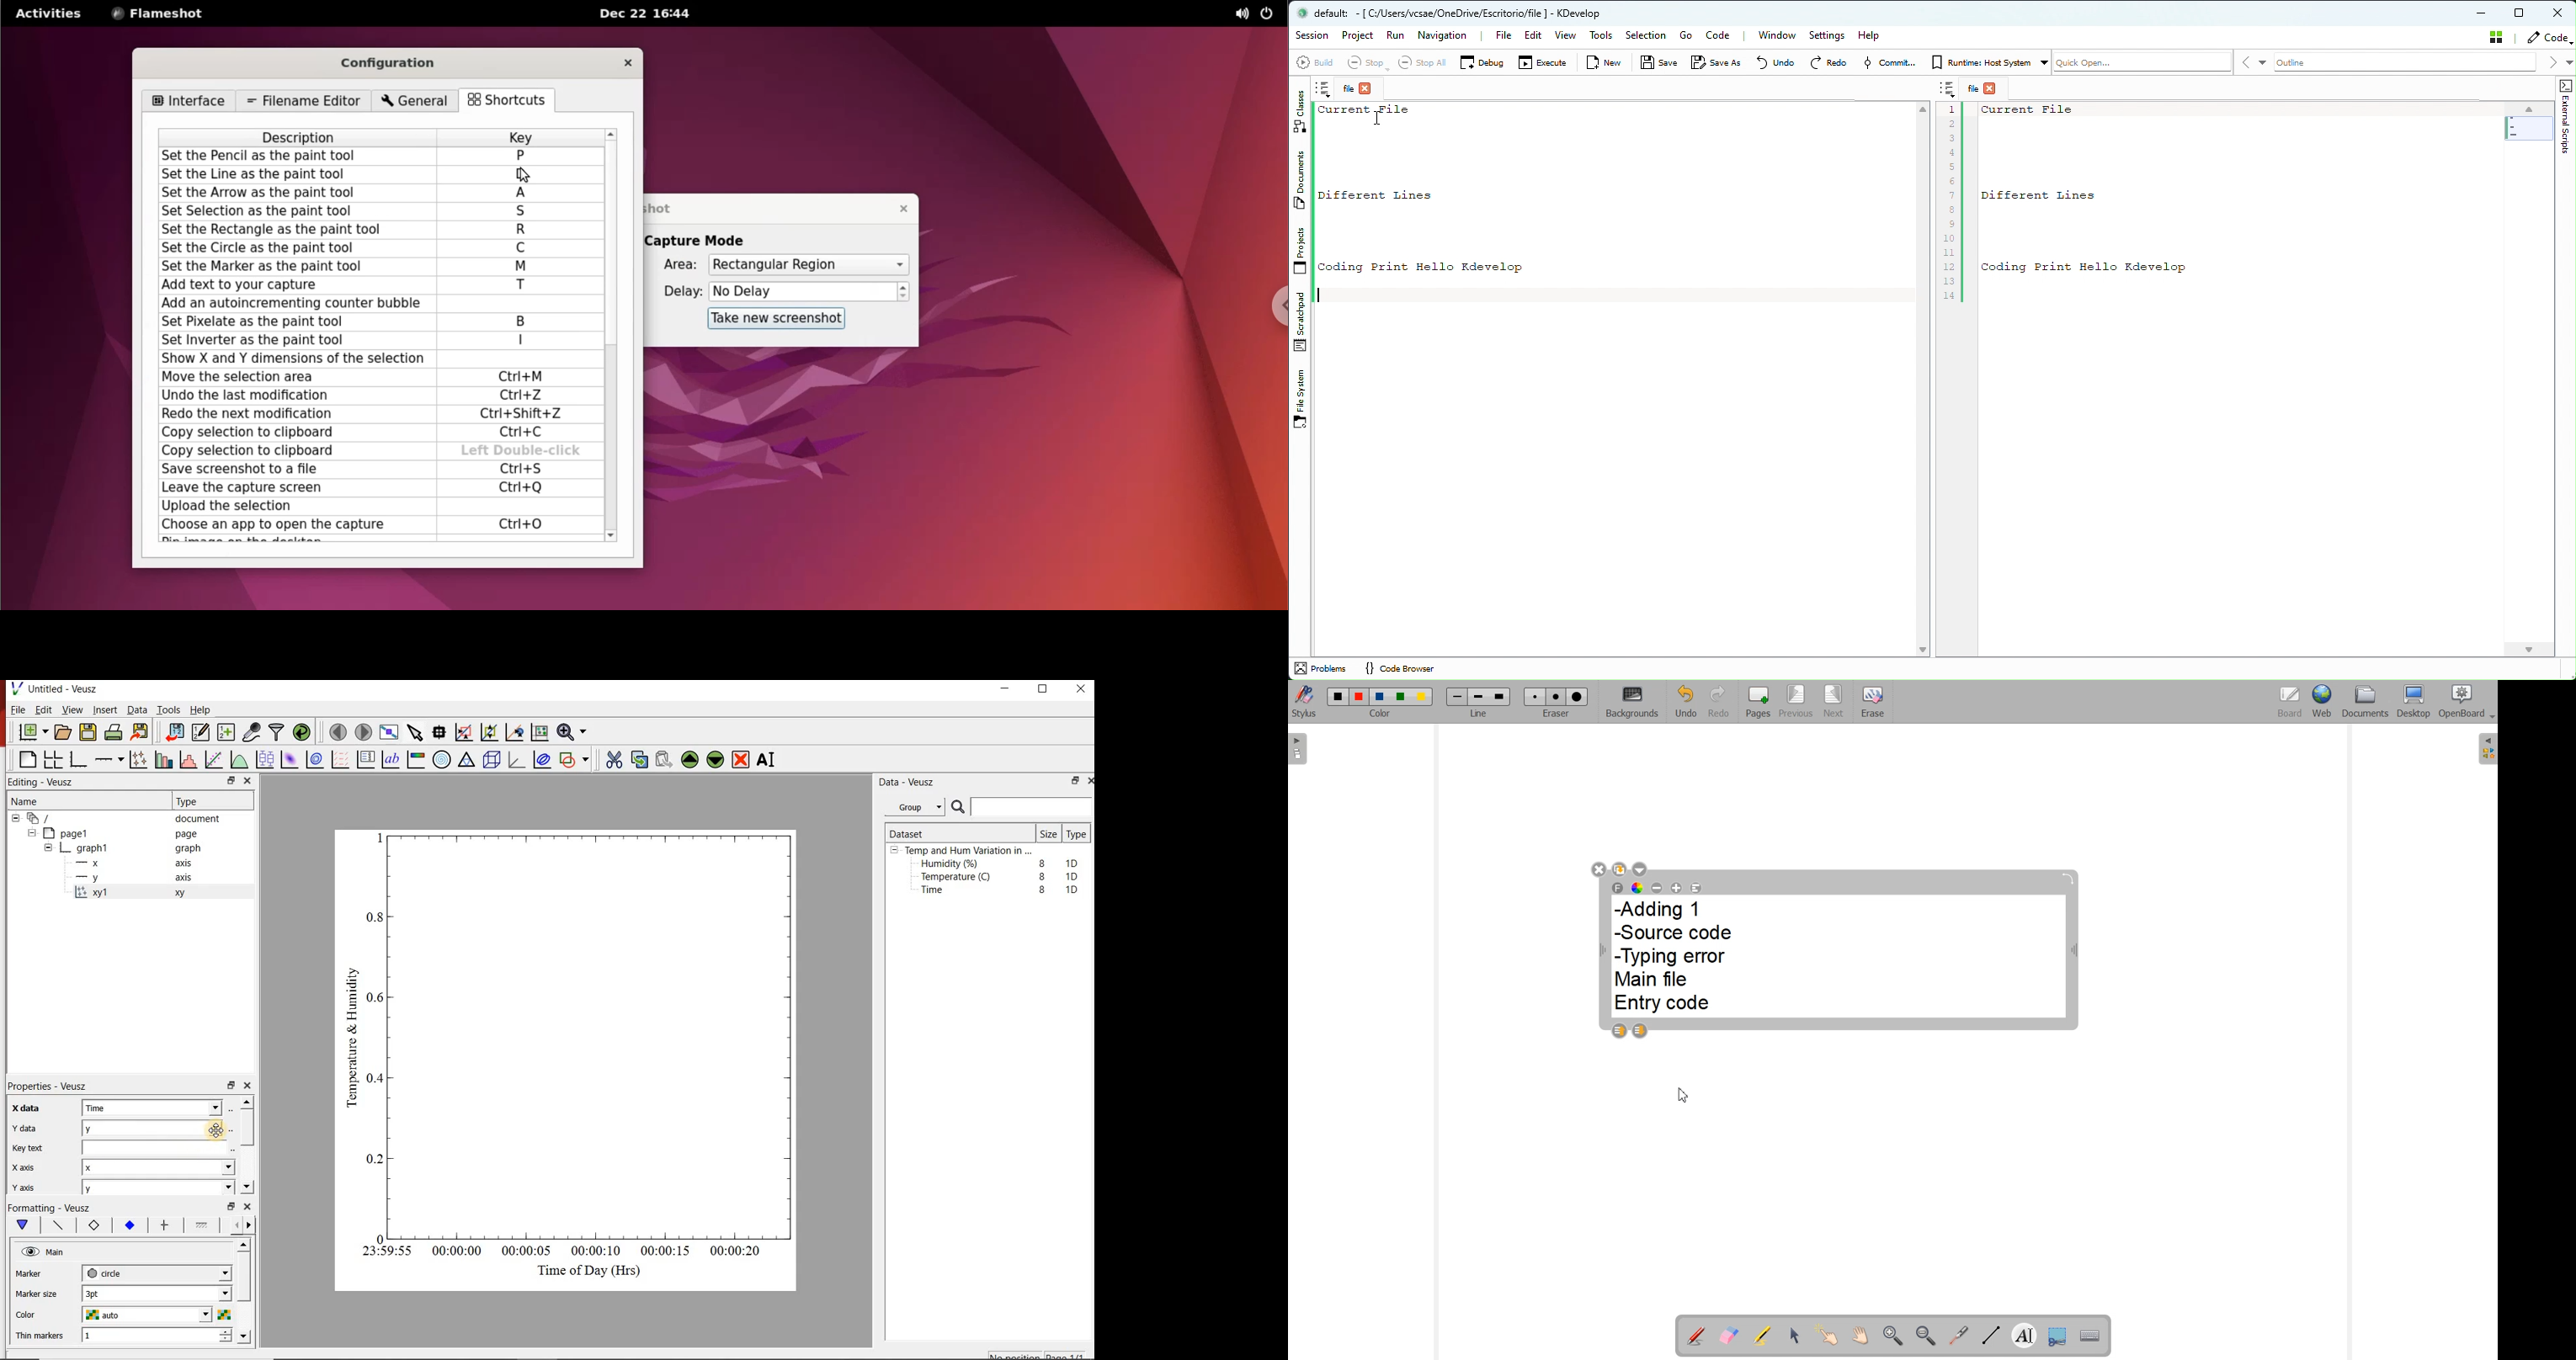  Describe the element at coordinates (1422, 697) in the screenshot. I see `Color 5` at that location.